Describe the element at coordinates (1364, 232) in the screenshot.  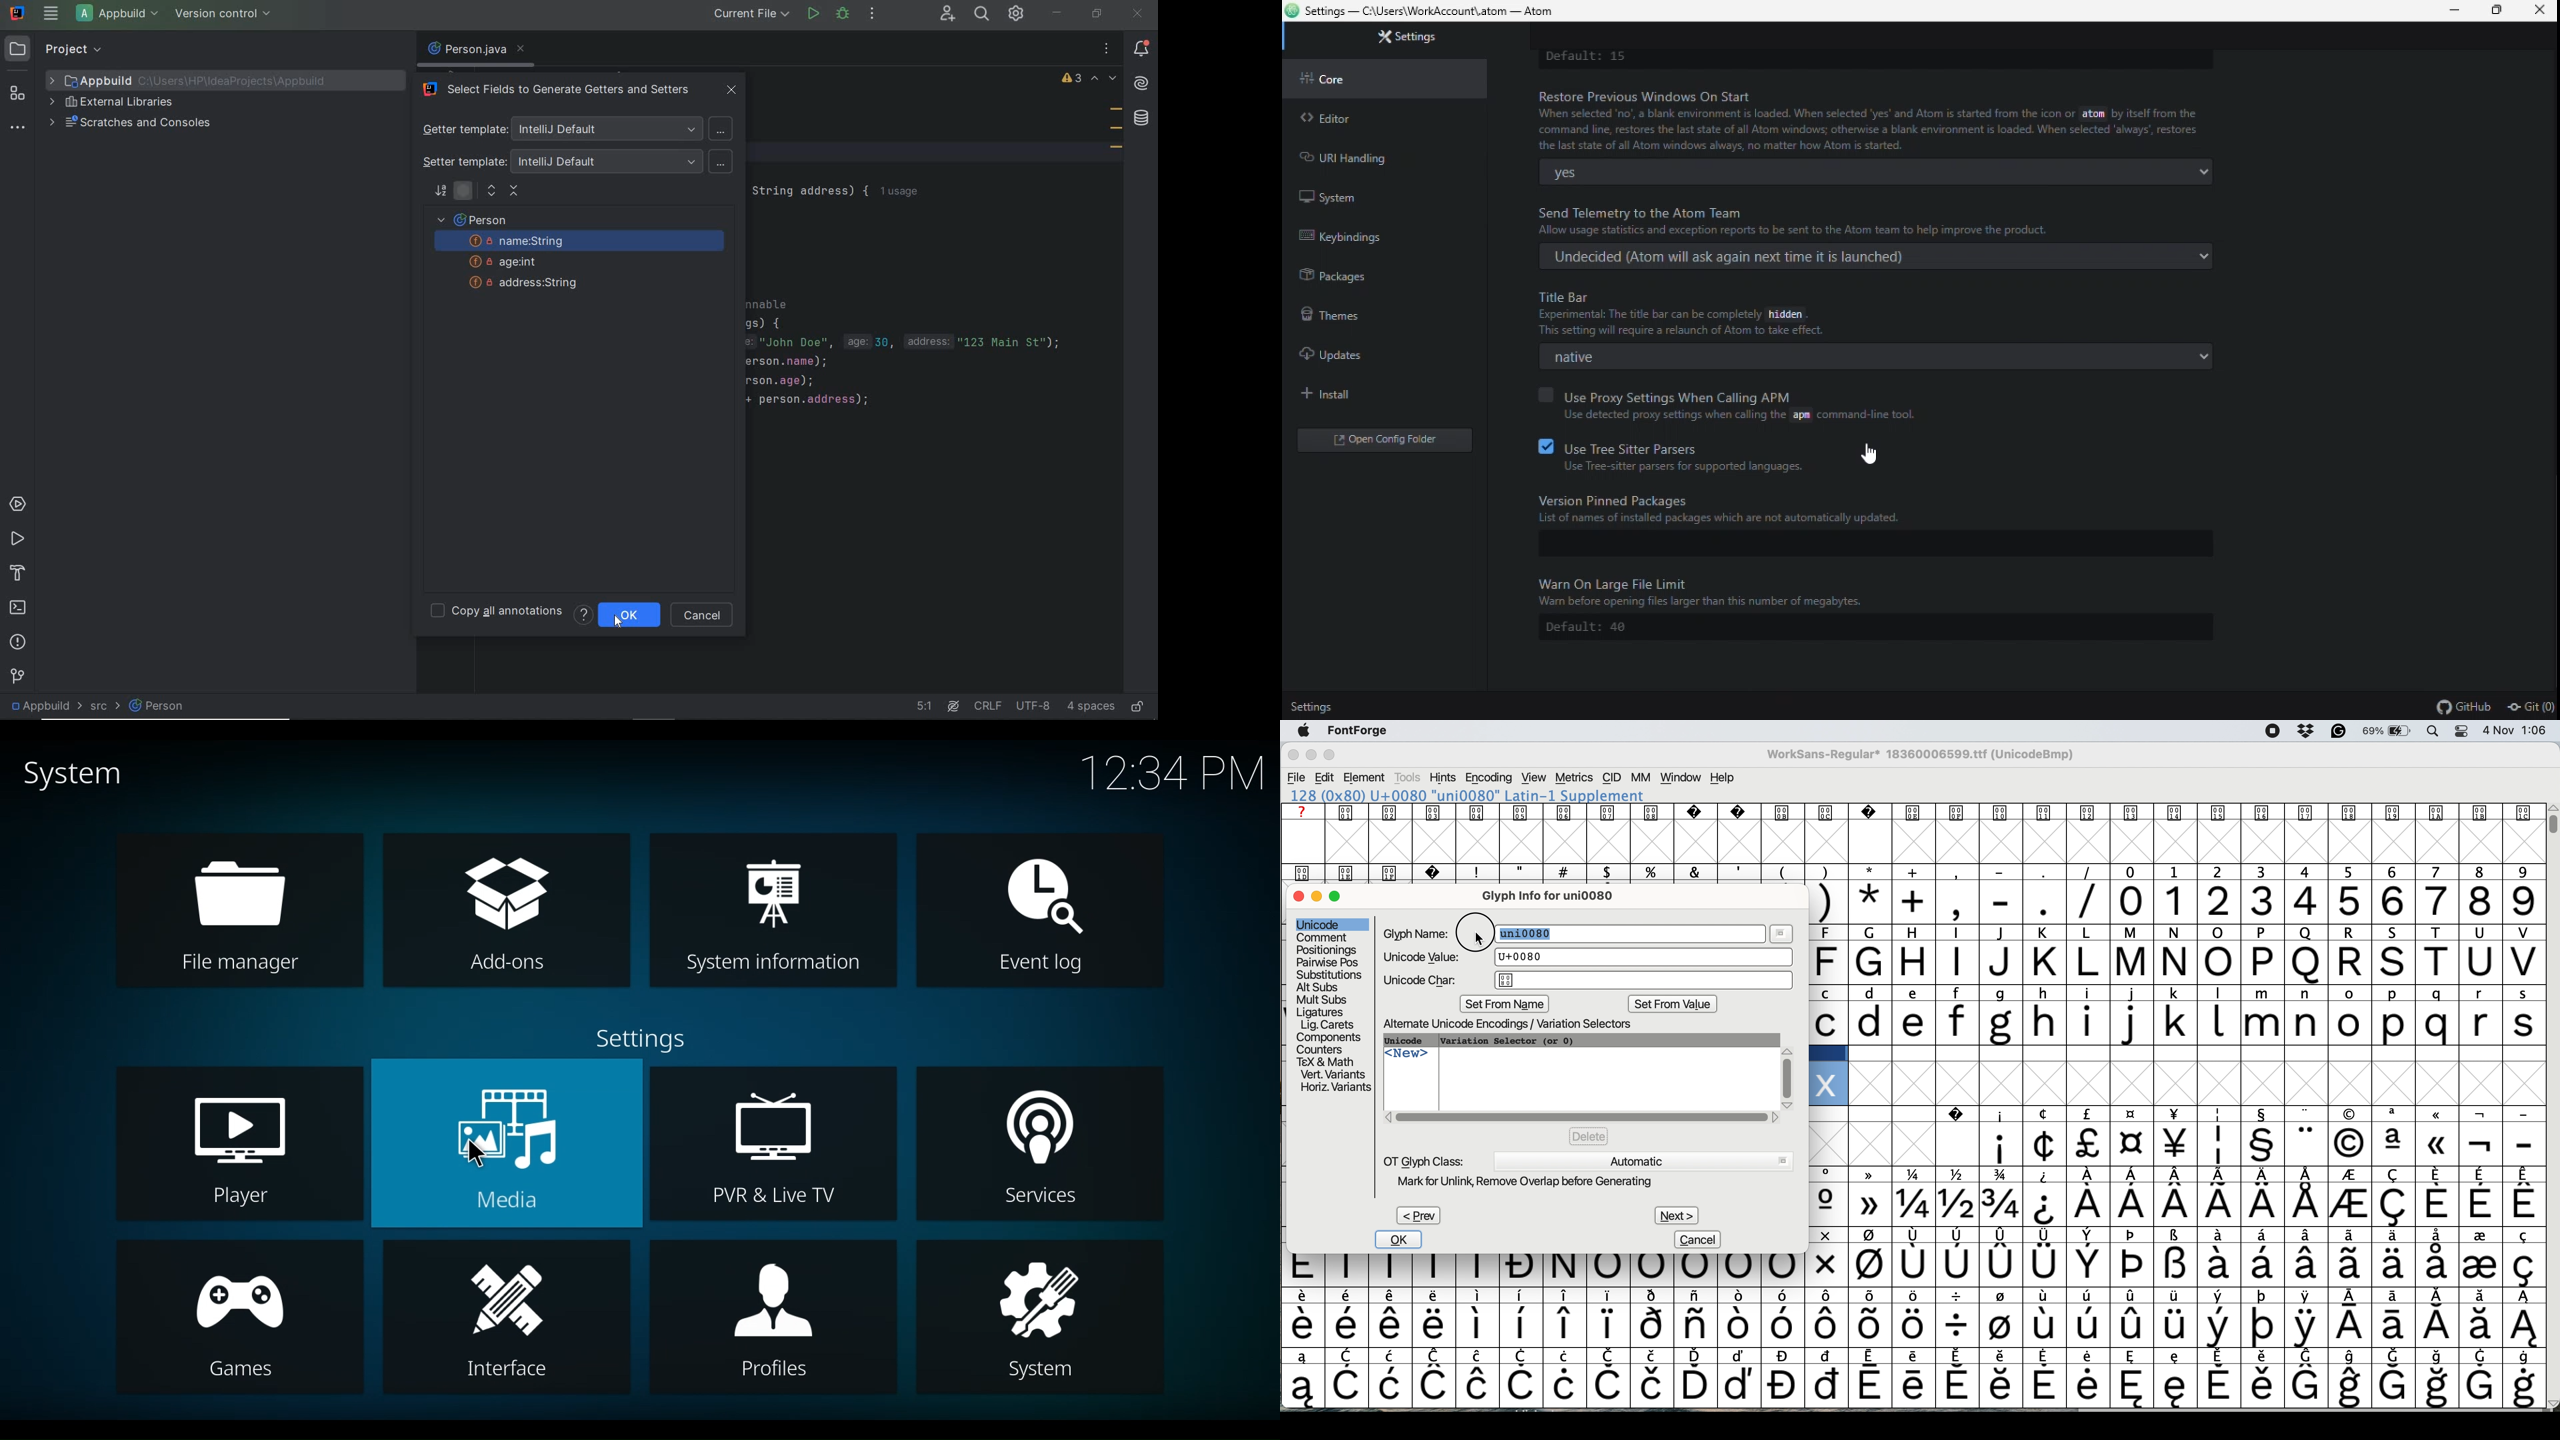
I see `keybindings` at that location.